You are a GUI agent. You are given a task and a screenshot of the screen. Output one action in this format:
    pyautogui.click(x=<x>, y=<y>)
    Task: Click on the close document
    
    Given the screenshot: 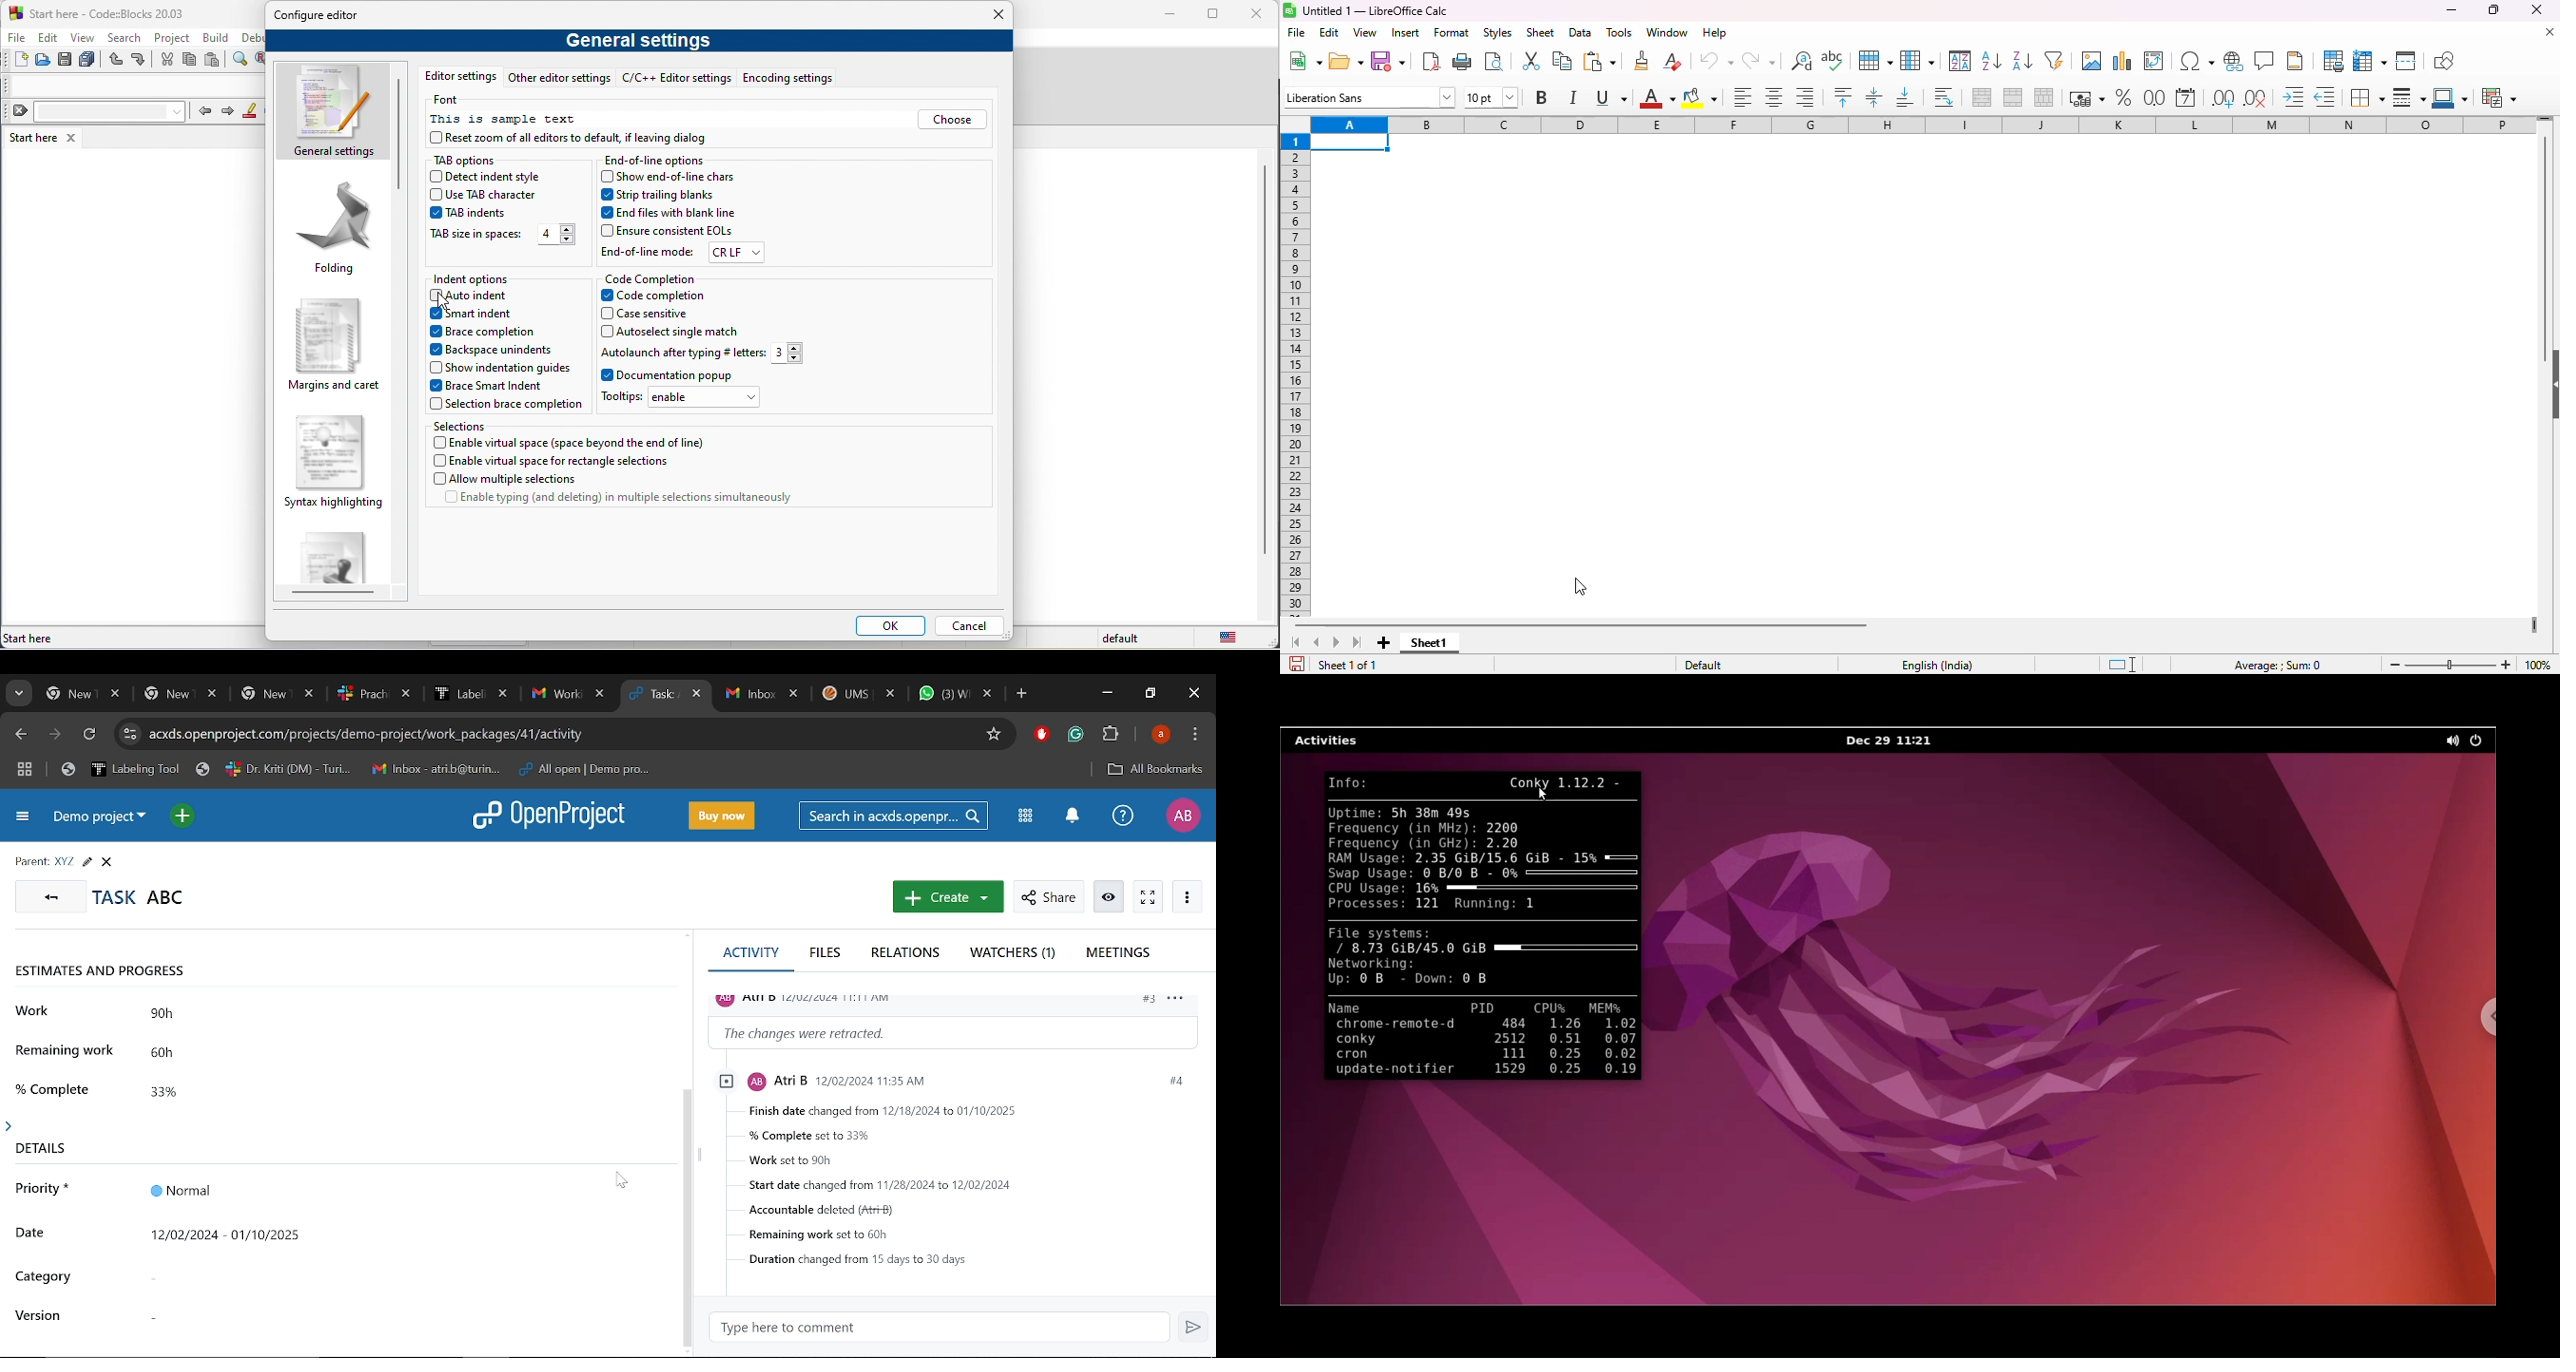 What is the action you would take?
    pyautogui.click(x=2550, y=32)
    